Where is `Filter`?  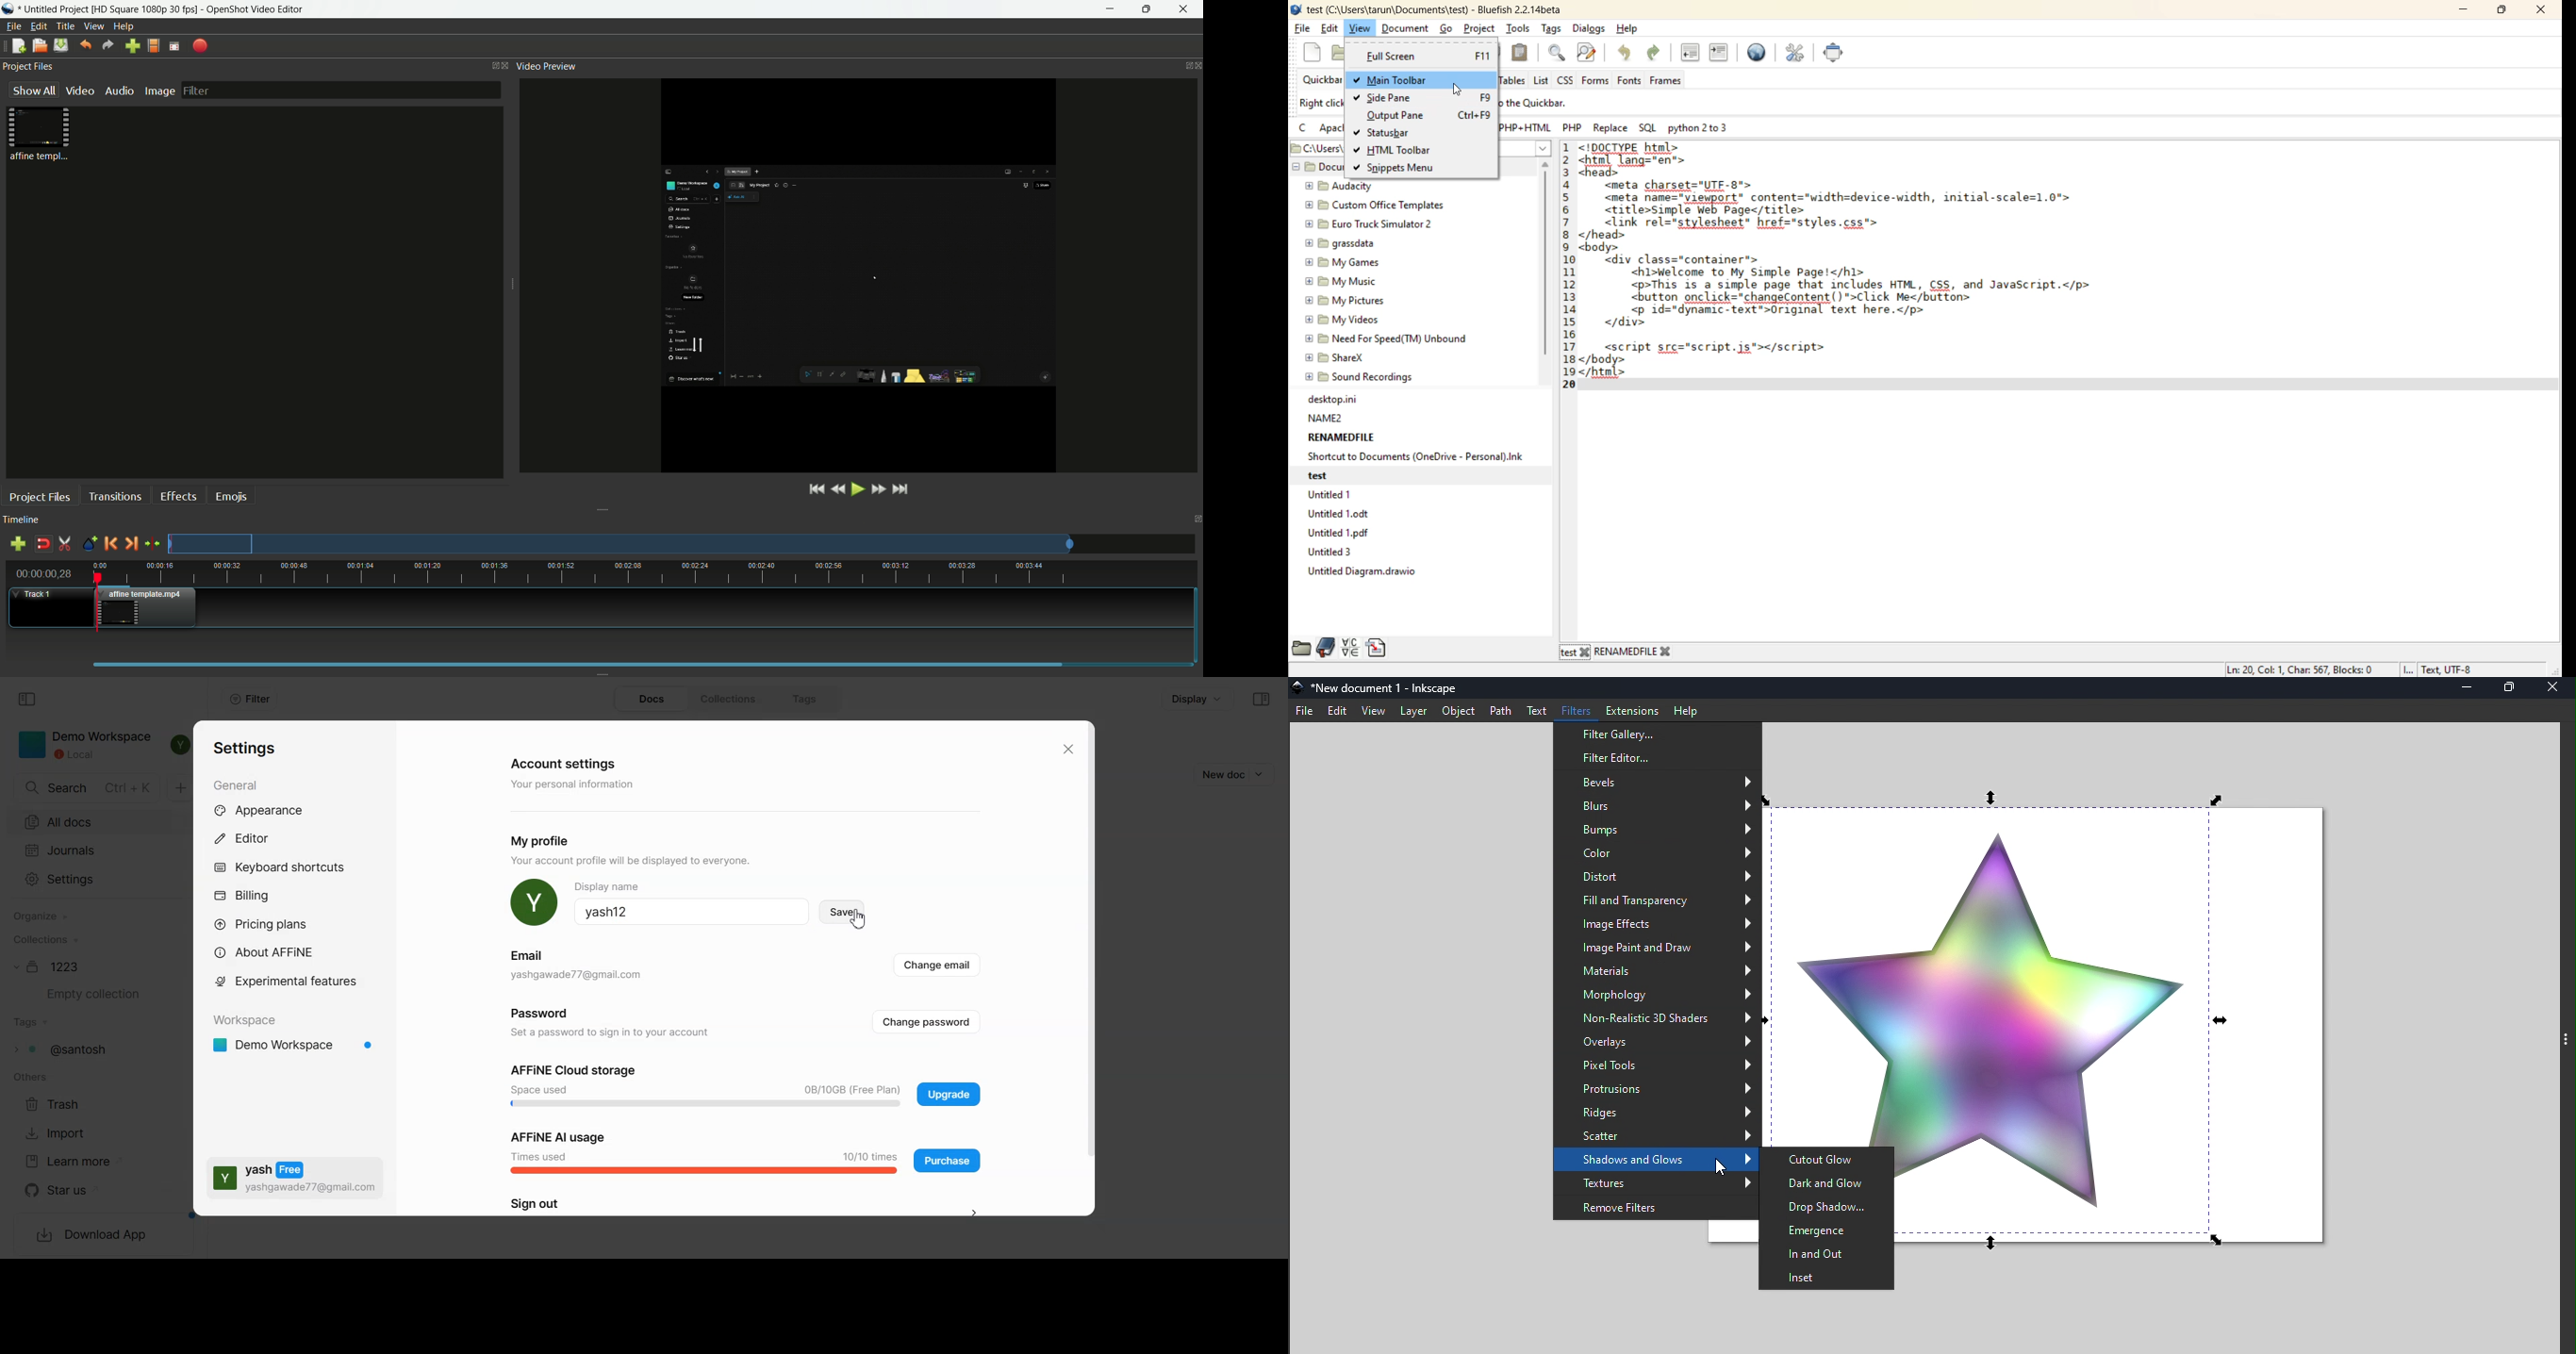 Filter is located at coordinates (250, 699).